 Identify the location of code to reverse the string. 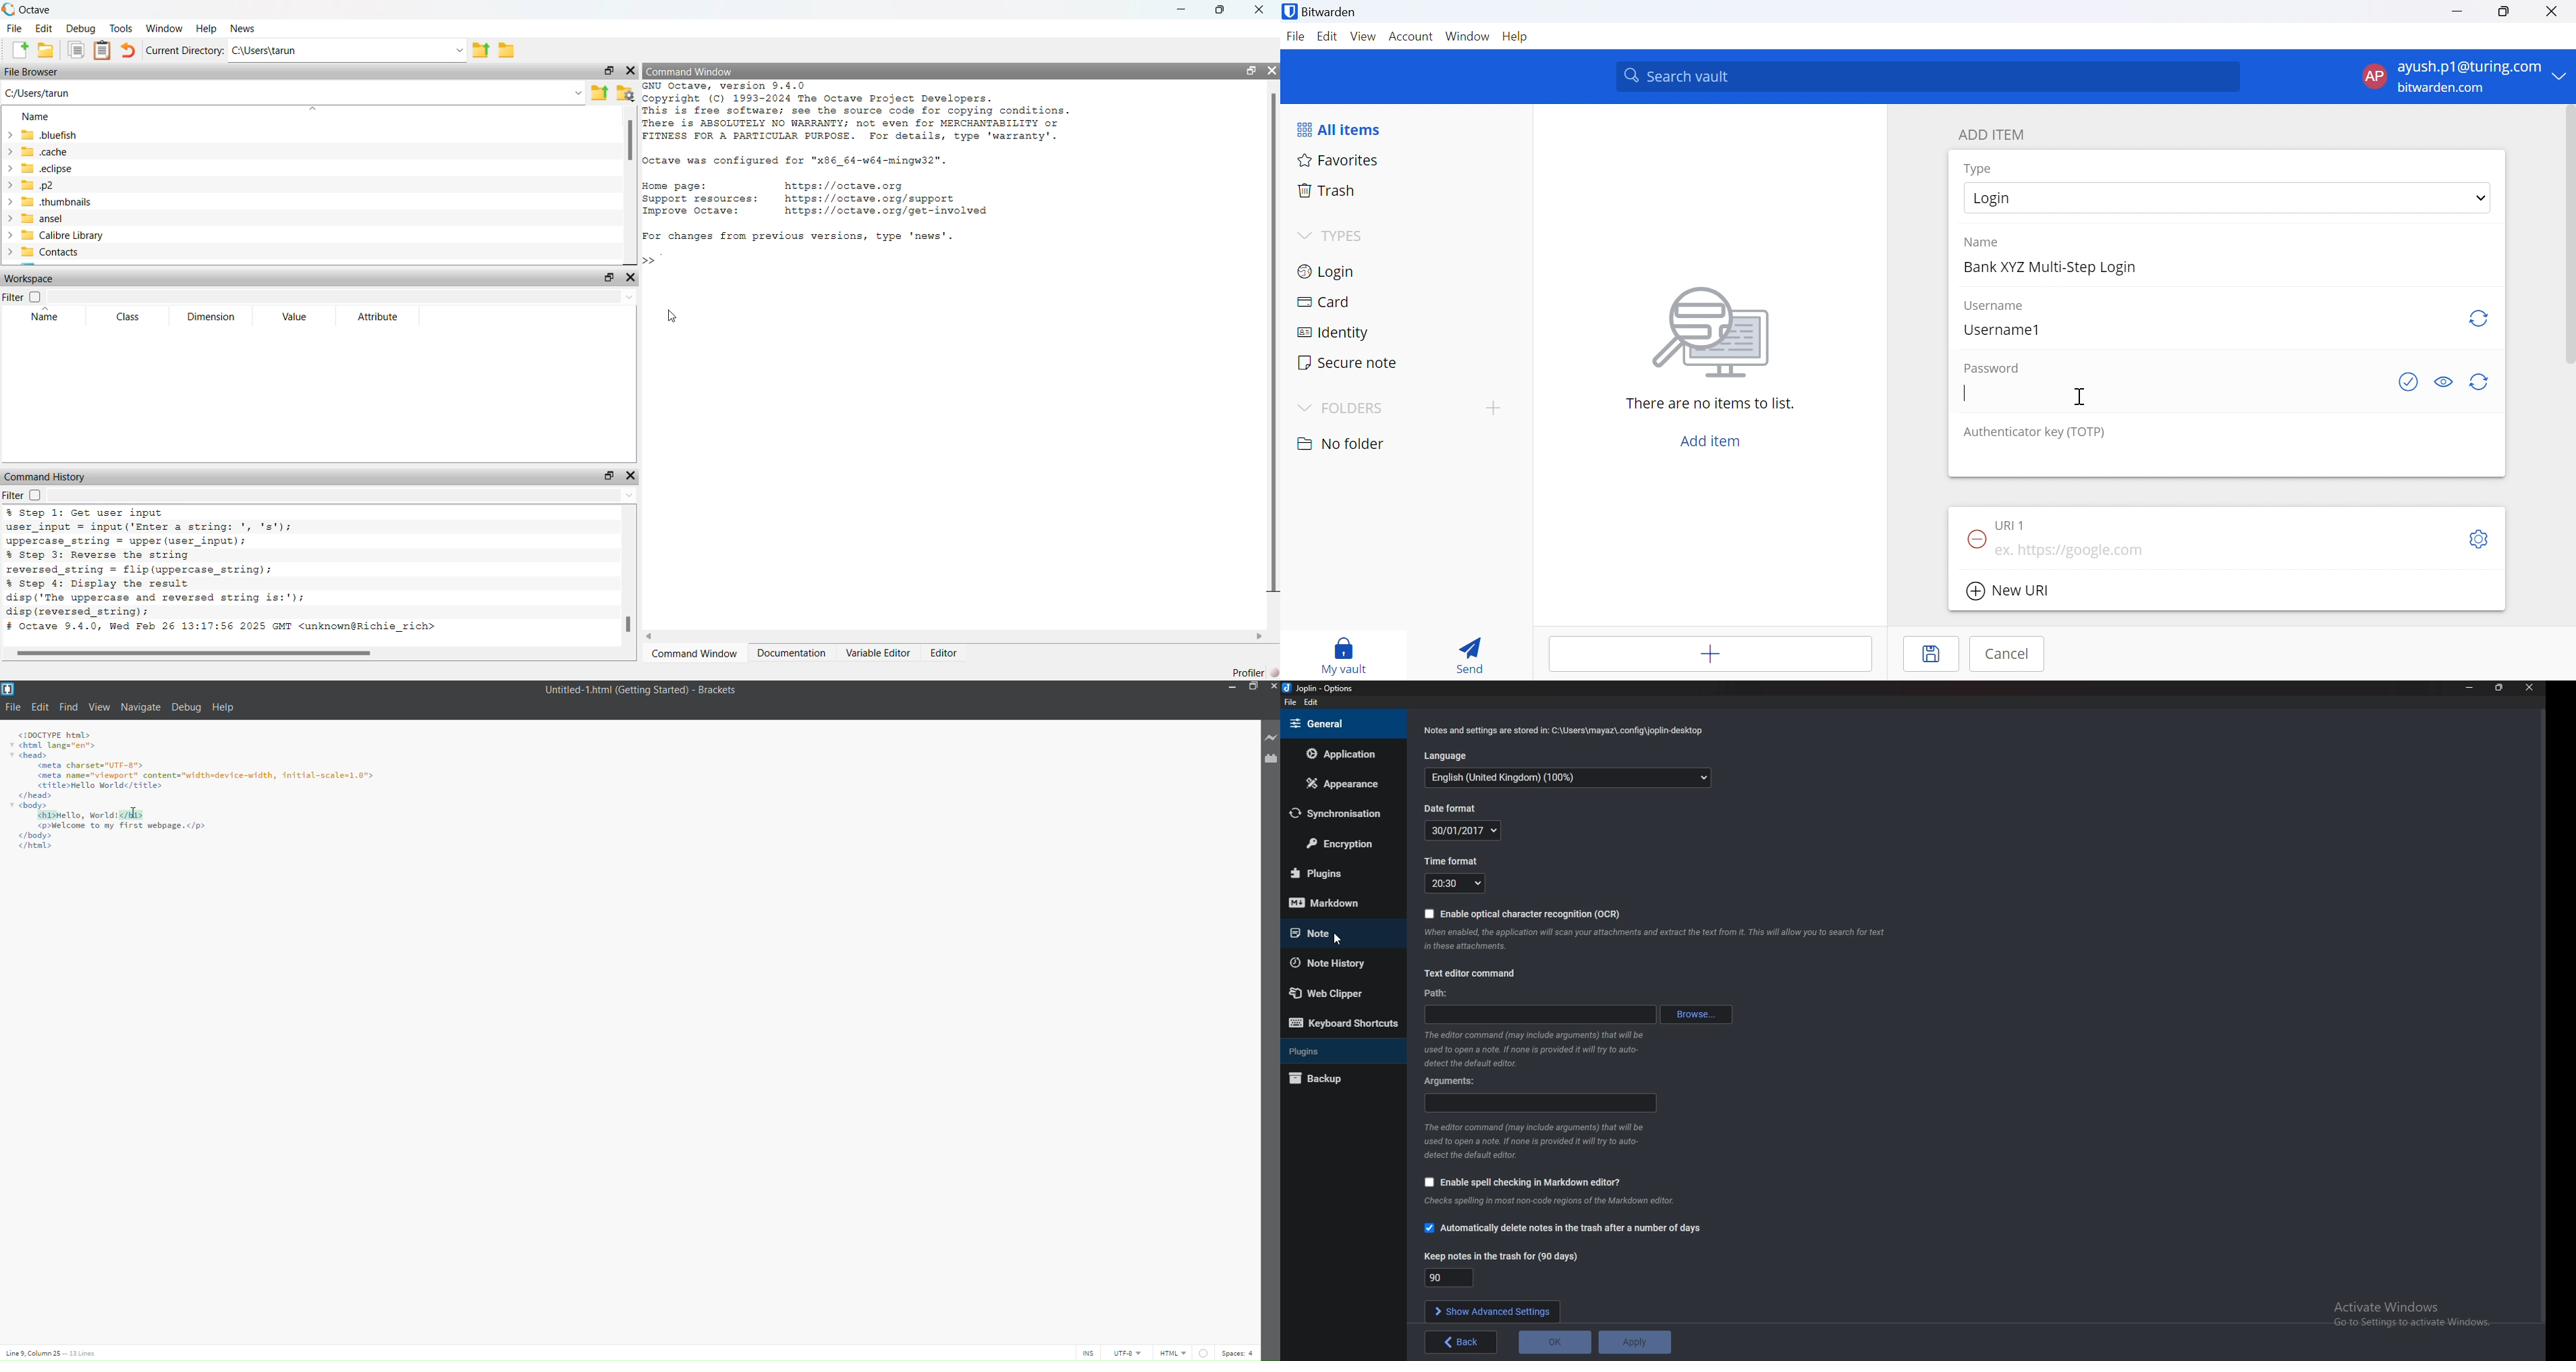
(167, 562).